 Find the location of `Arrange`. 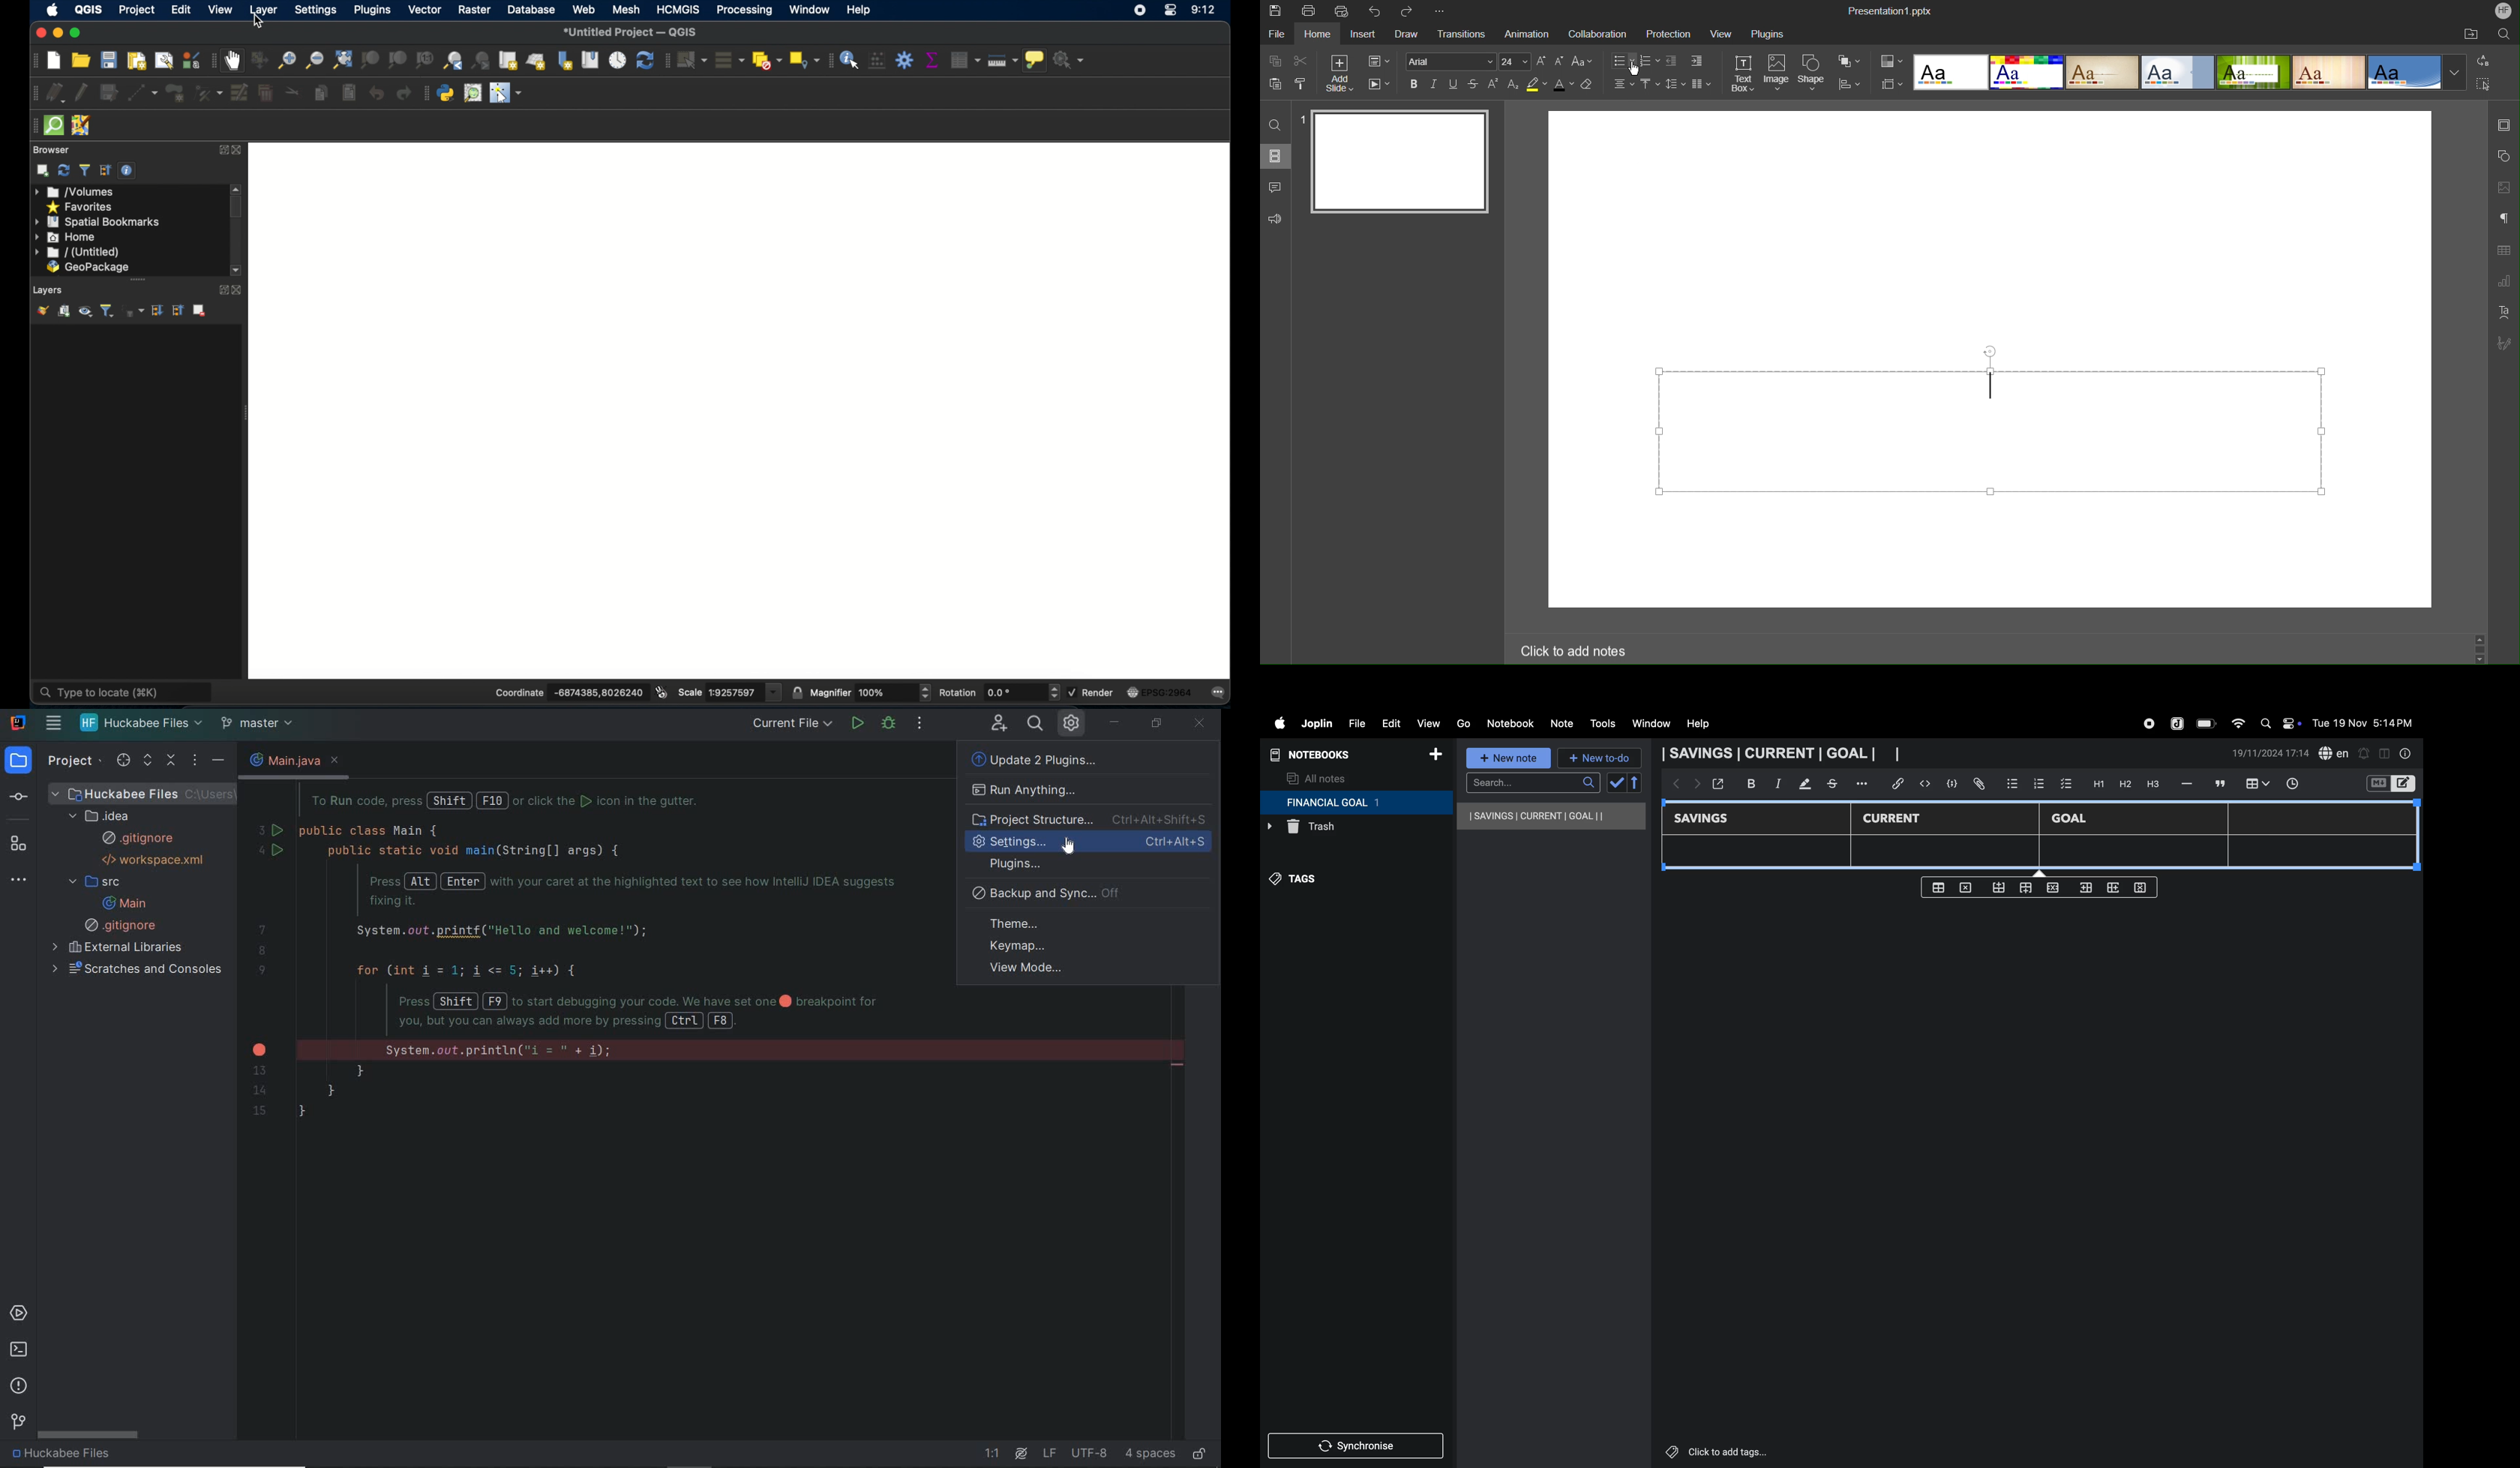

Arrange is located at coordinates (1850, 60).